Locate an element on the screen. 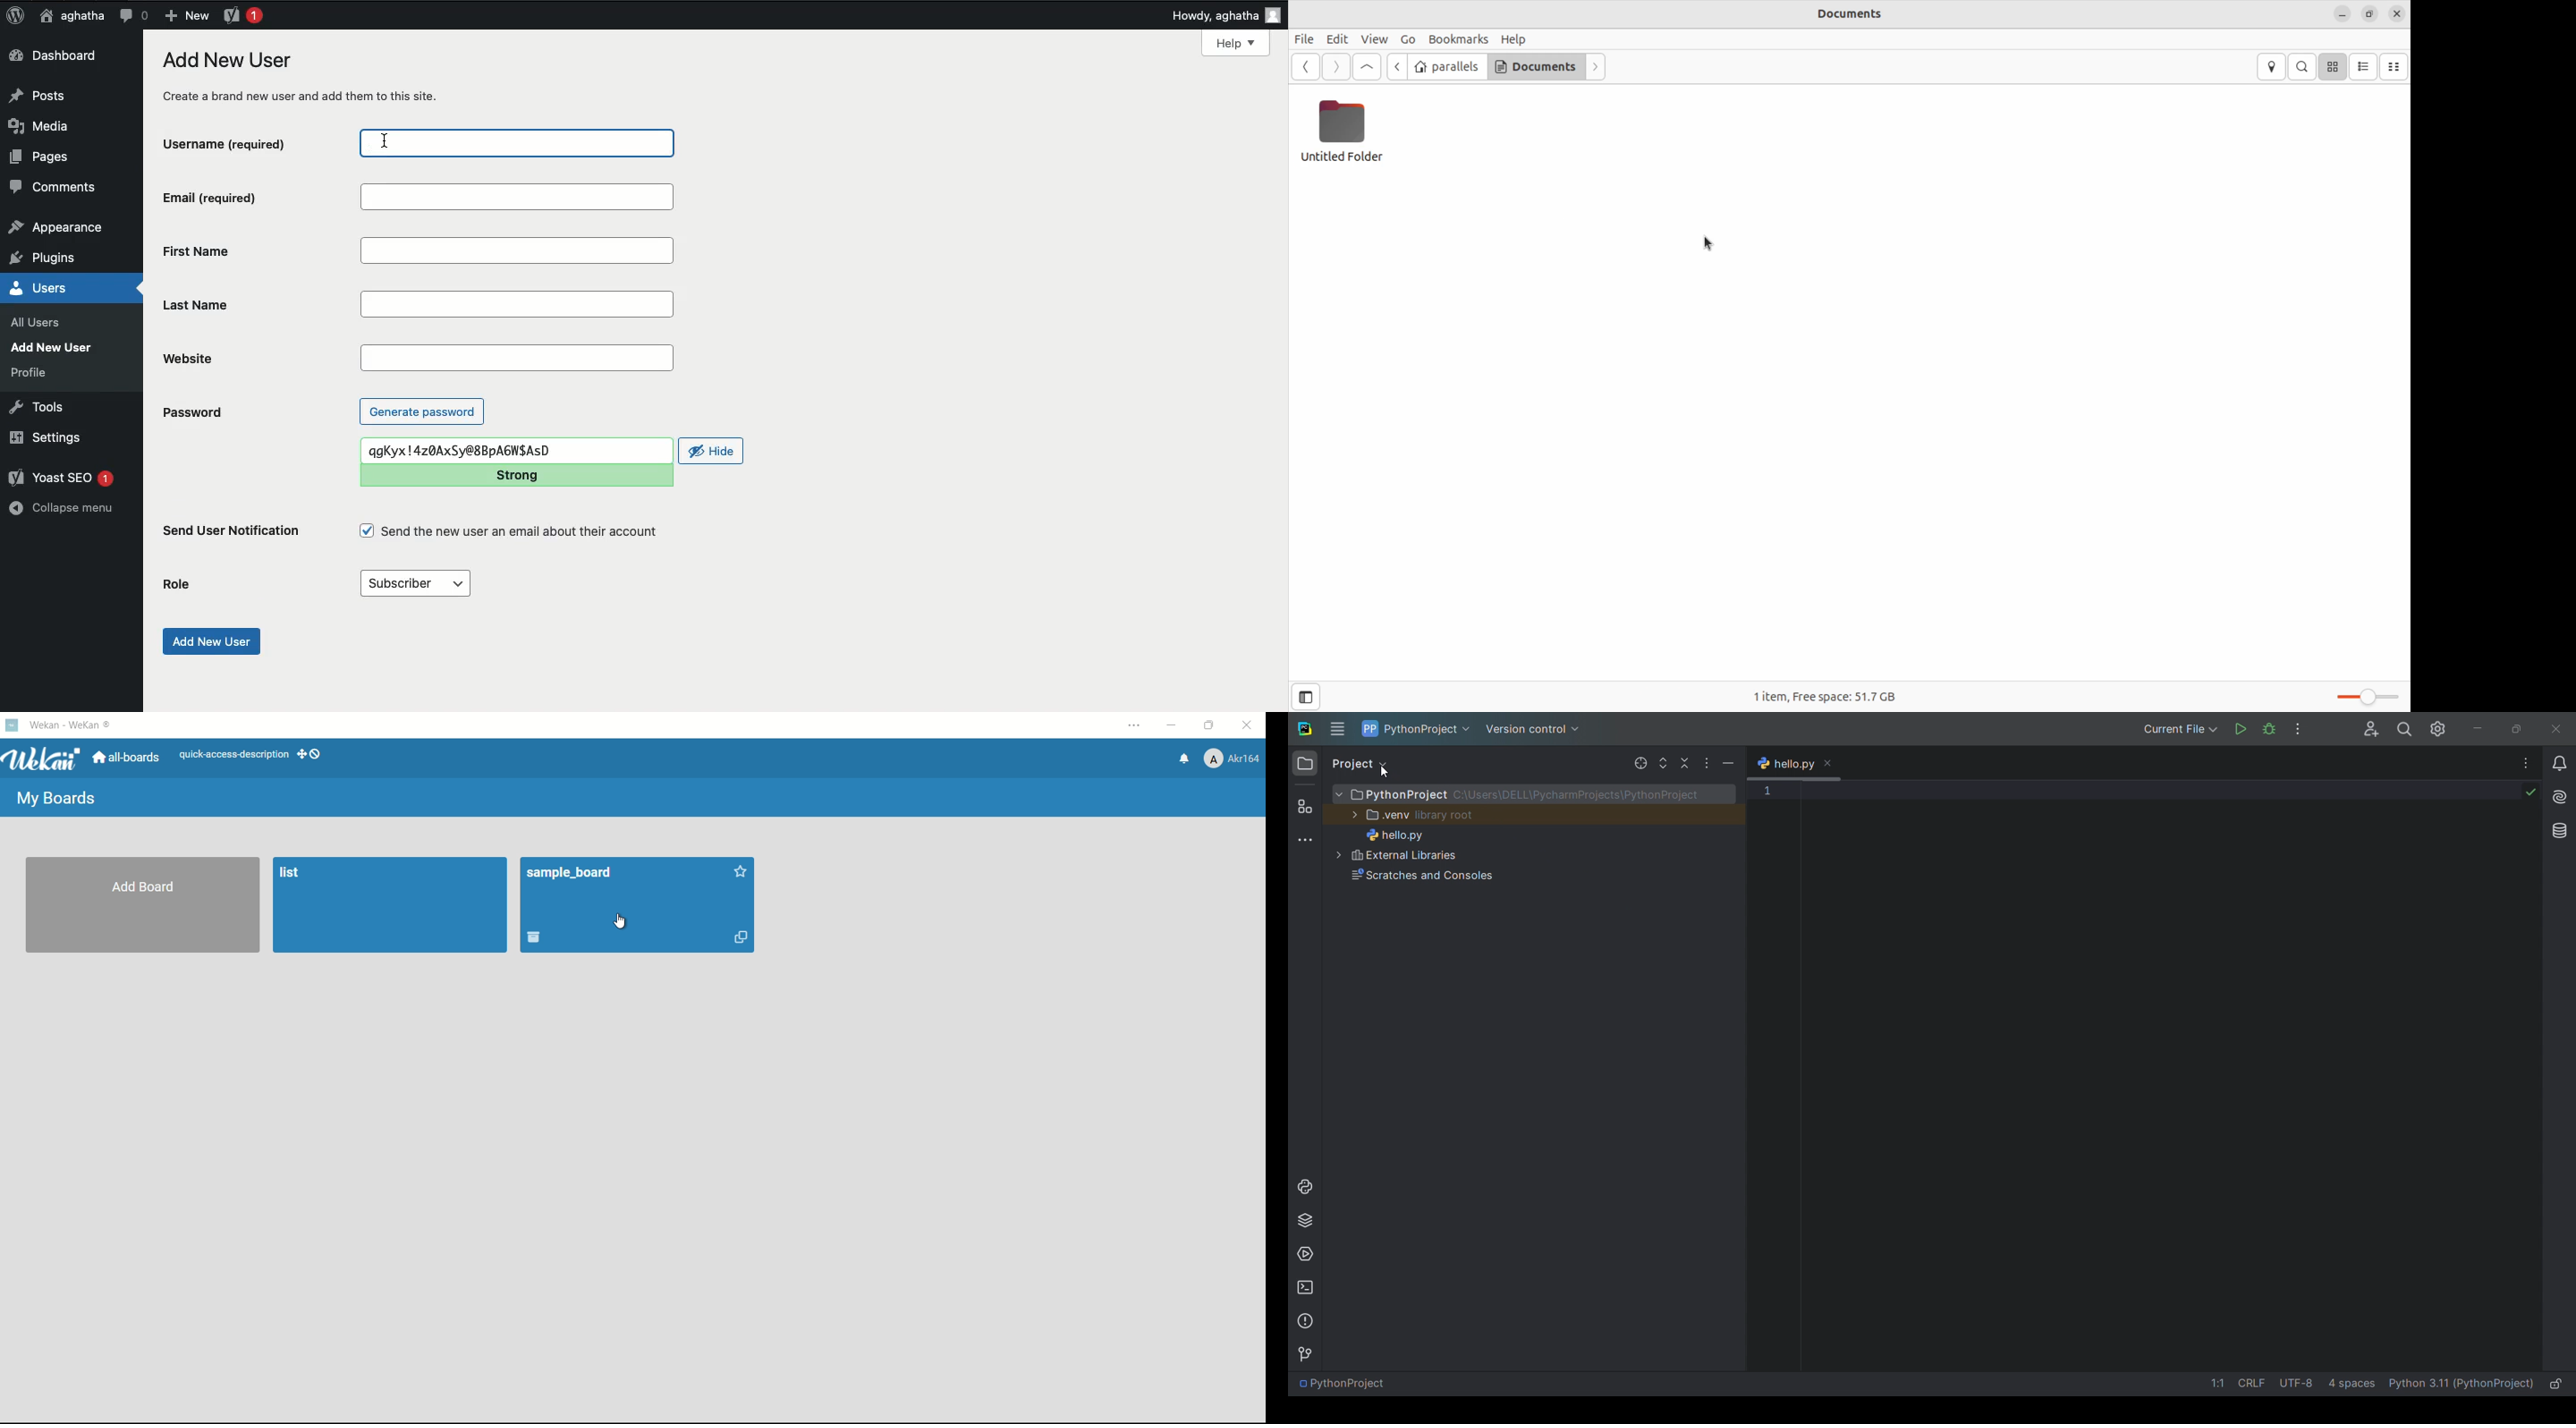 This screenshot has height=1428, width=2576. minimize is located at coordinates (2475, 727).